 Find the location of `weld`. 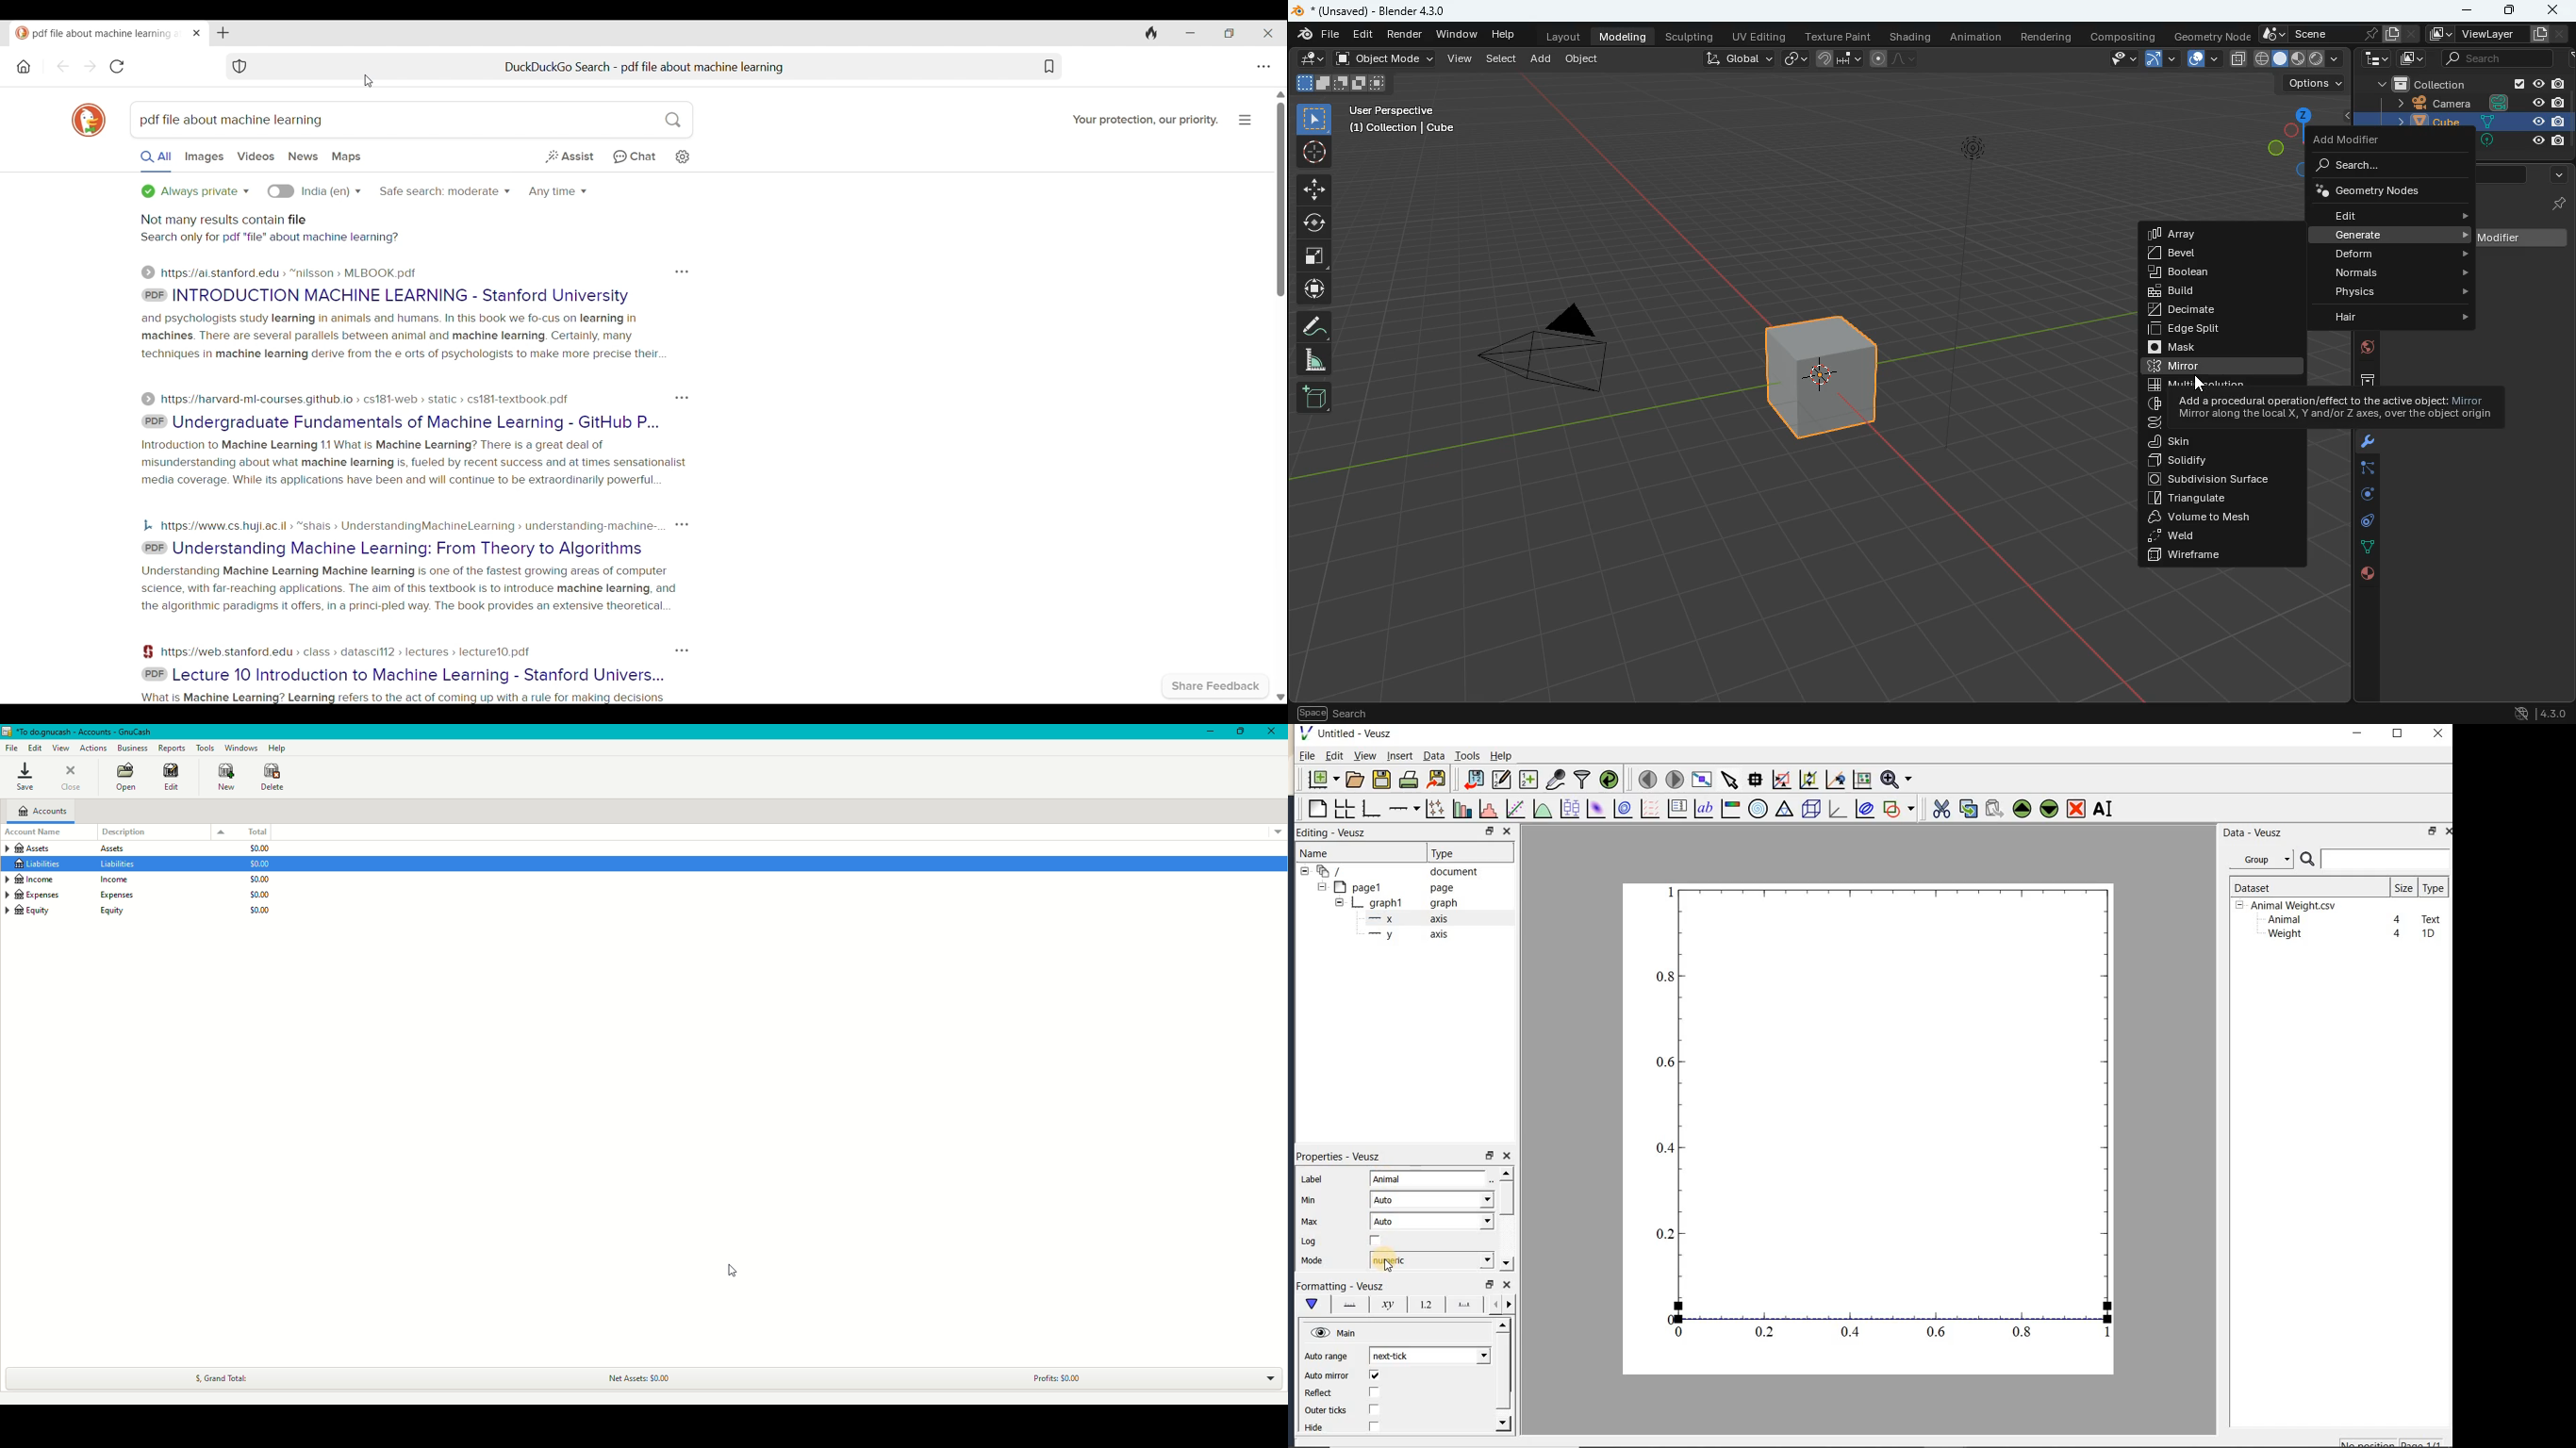

weld is located at coordinates (2216, 535).